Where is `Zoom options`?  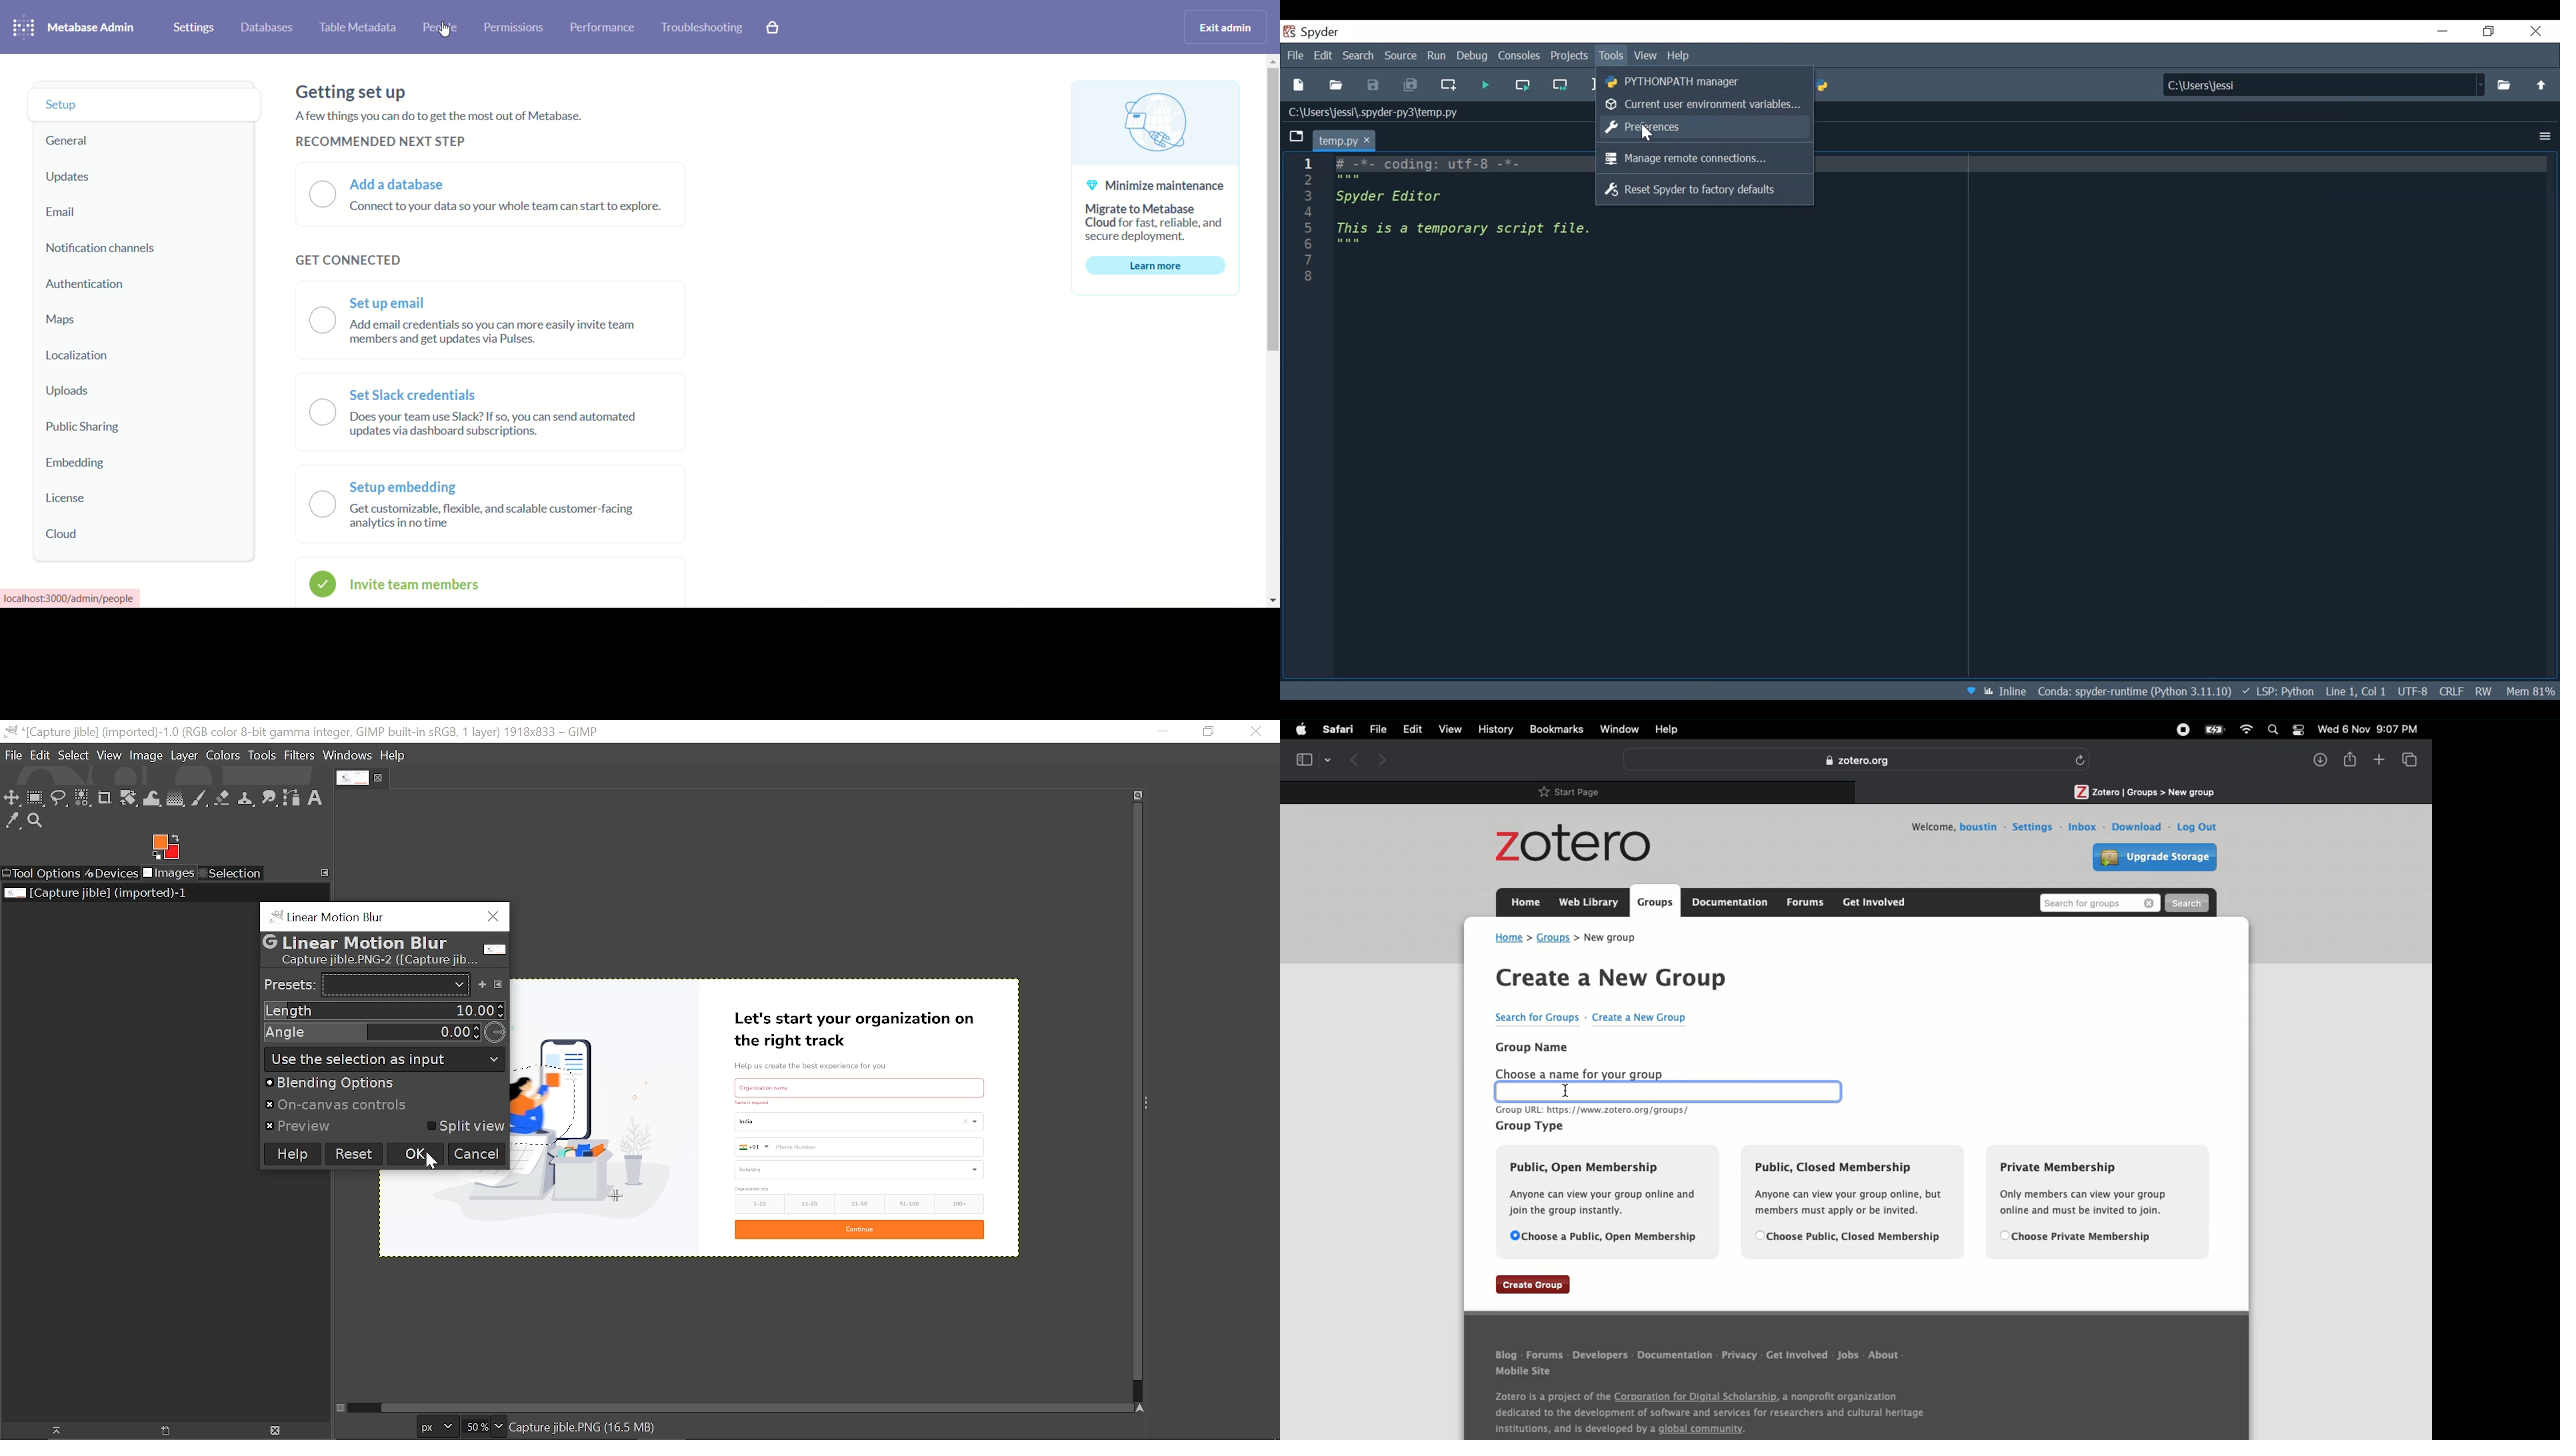
Zoom options is located at coordinates (499, 1426).